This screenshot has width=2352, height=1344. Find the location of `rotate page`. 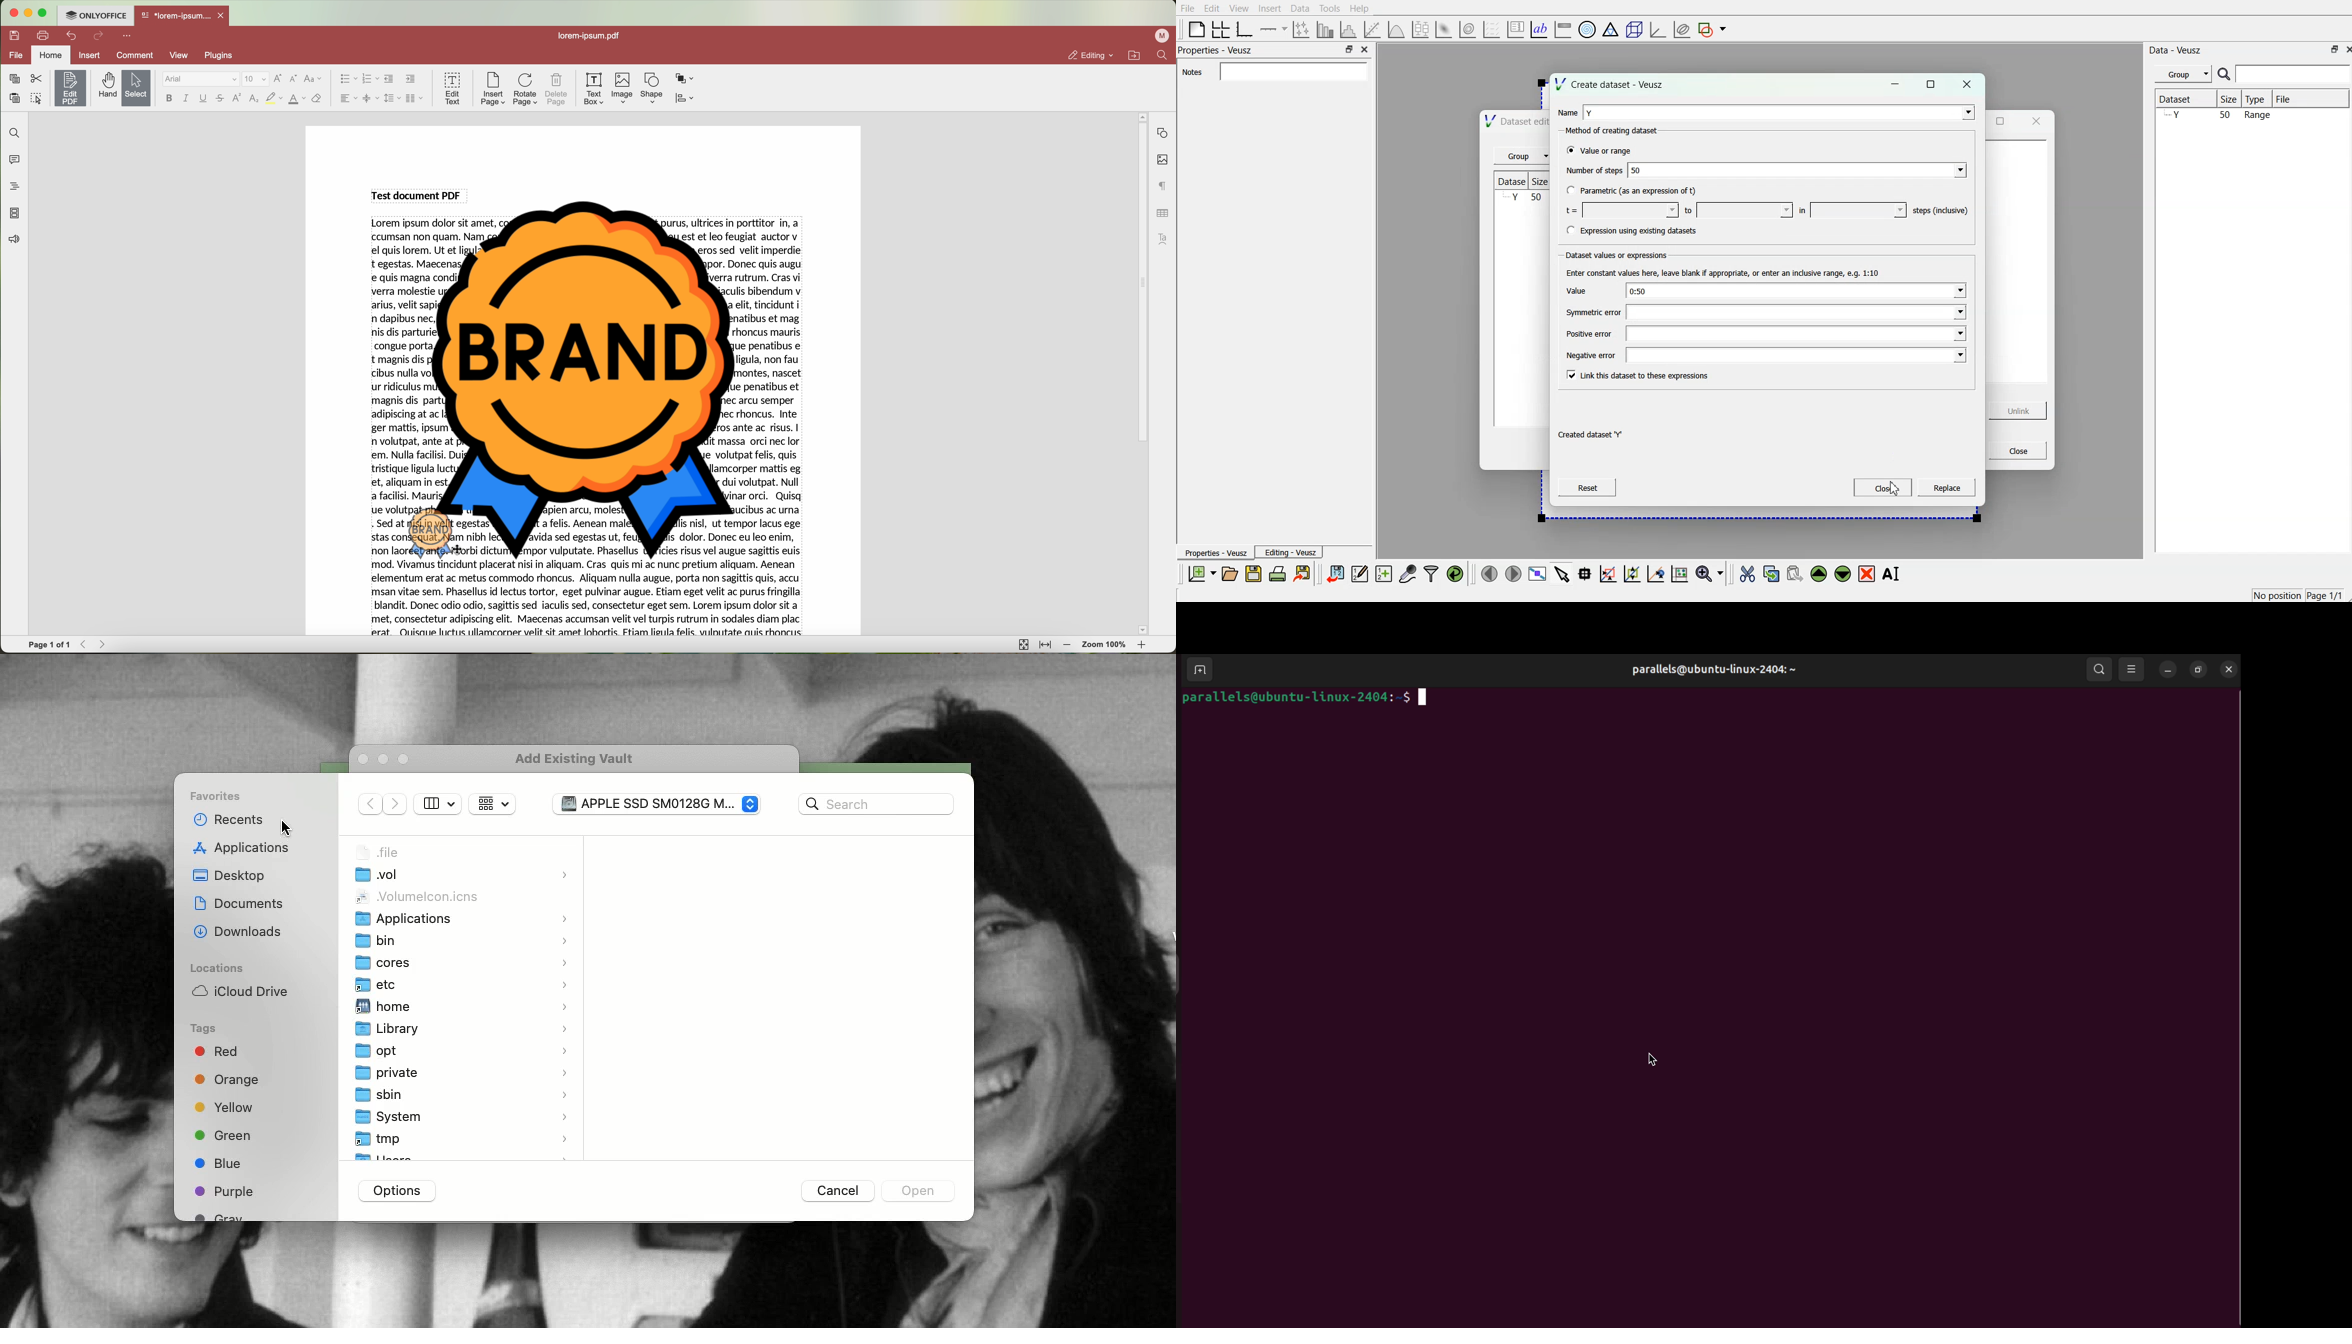

rotate page is located at coordinates (526, 90).